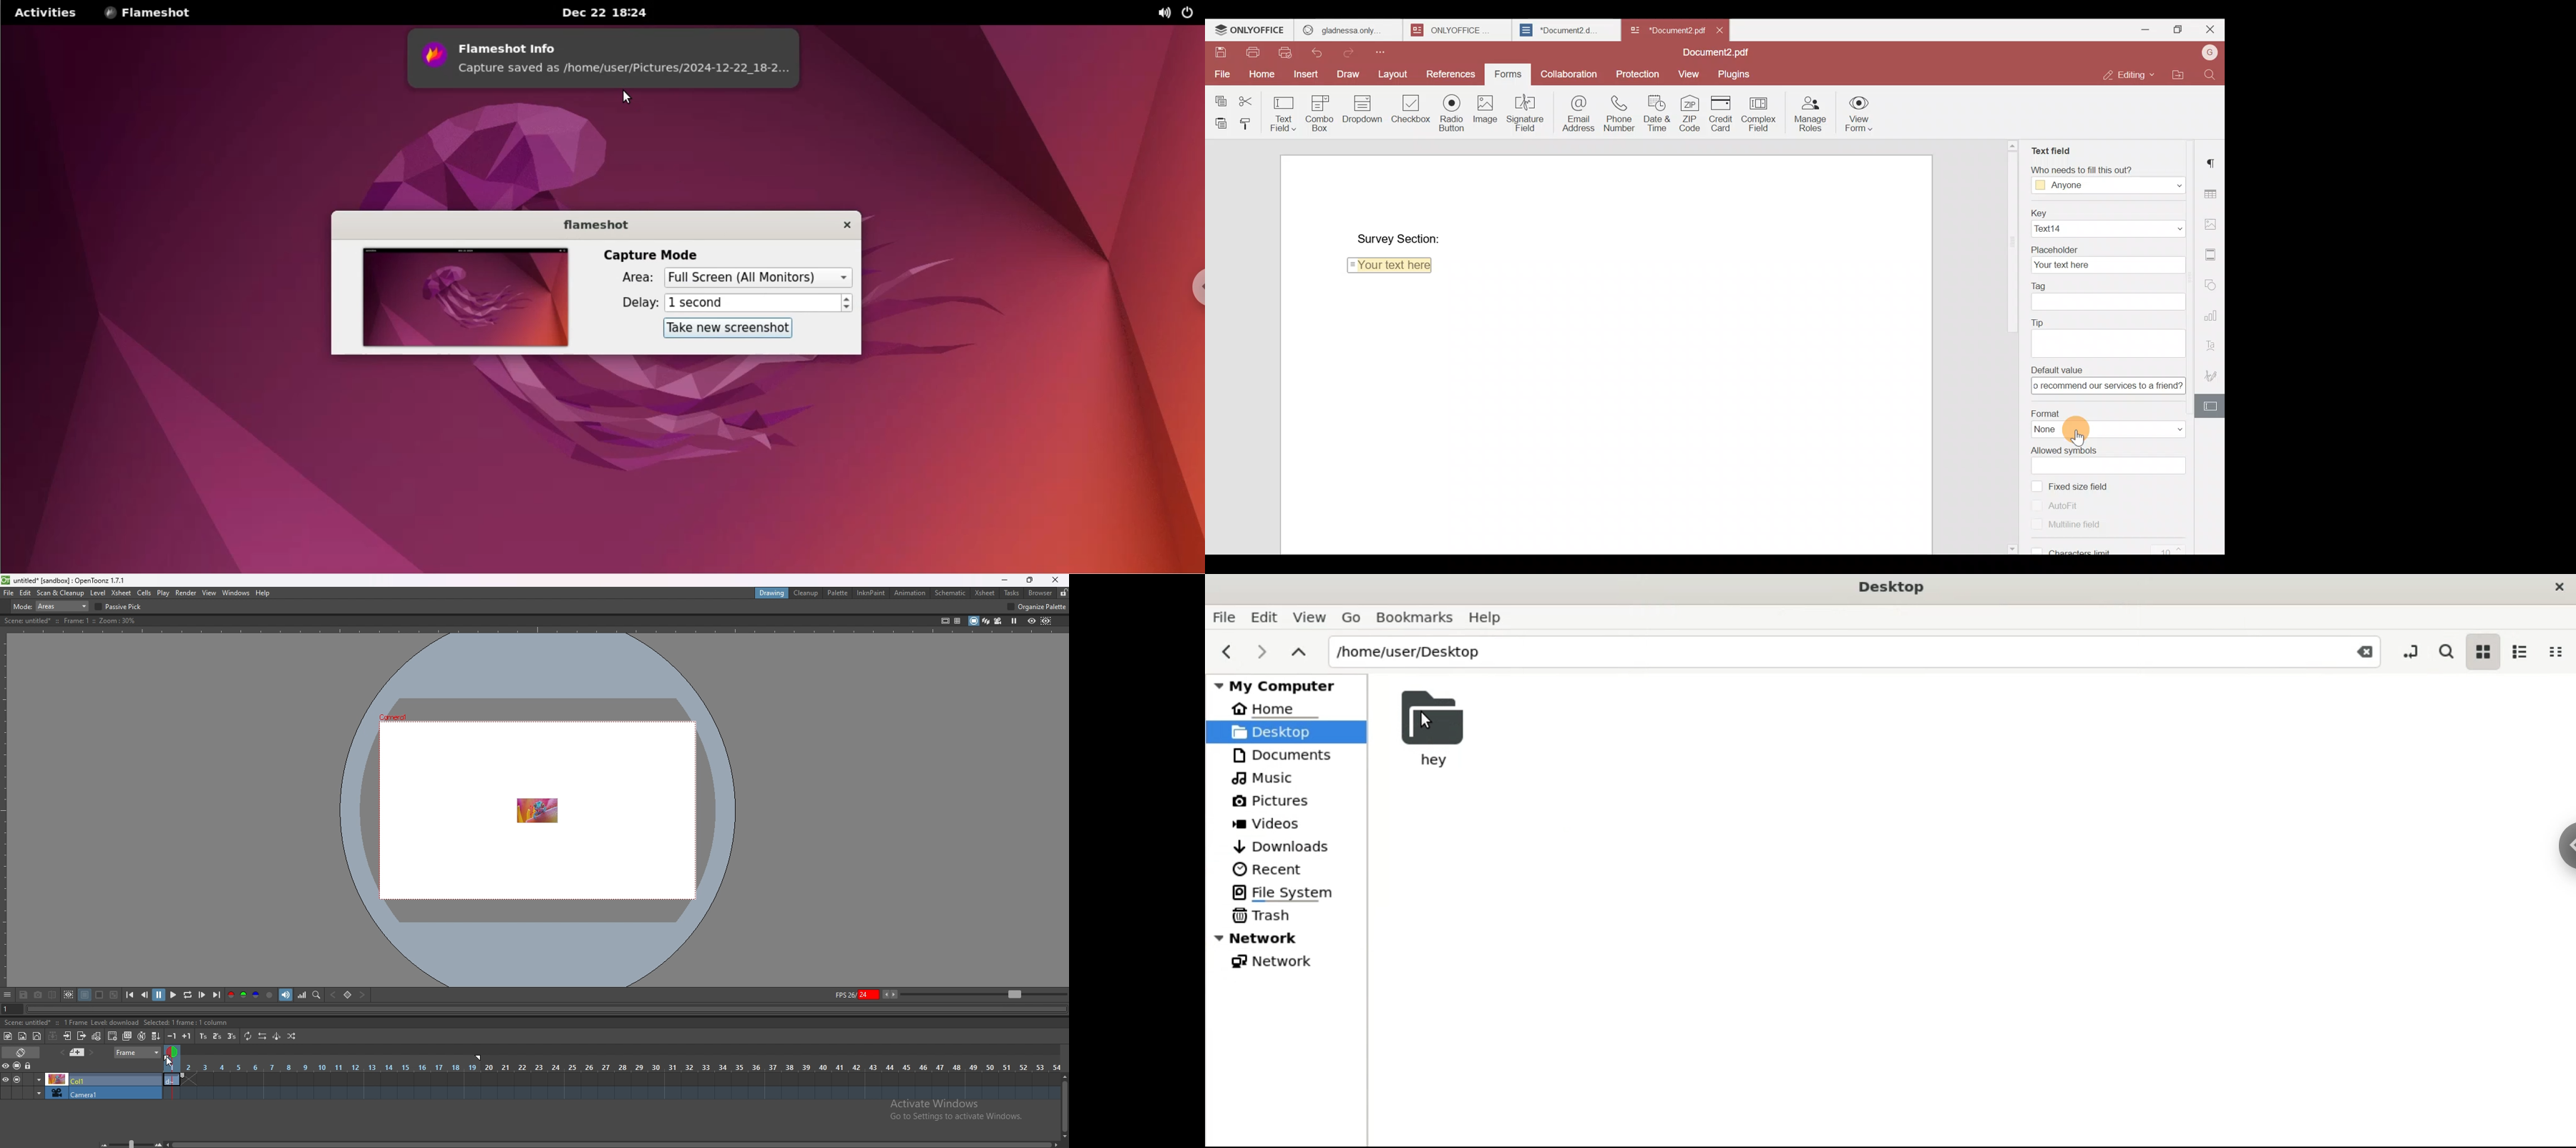  Describe the element at coordinates (1246, 121) in the screenshot. I see `Copy style` at that location.